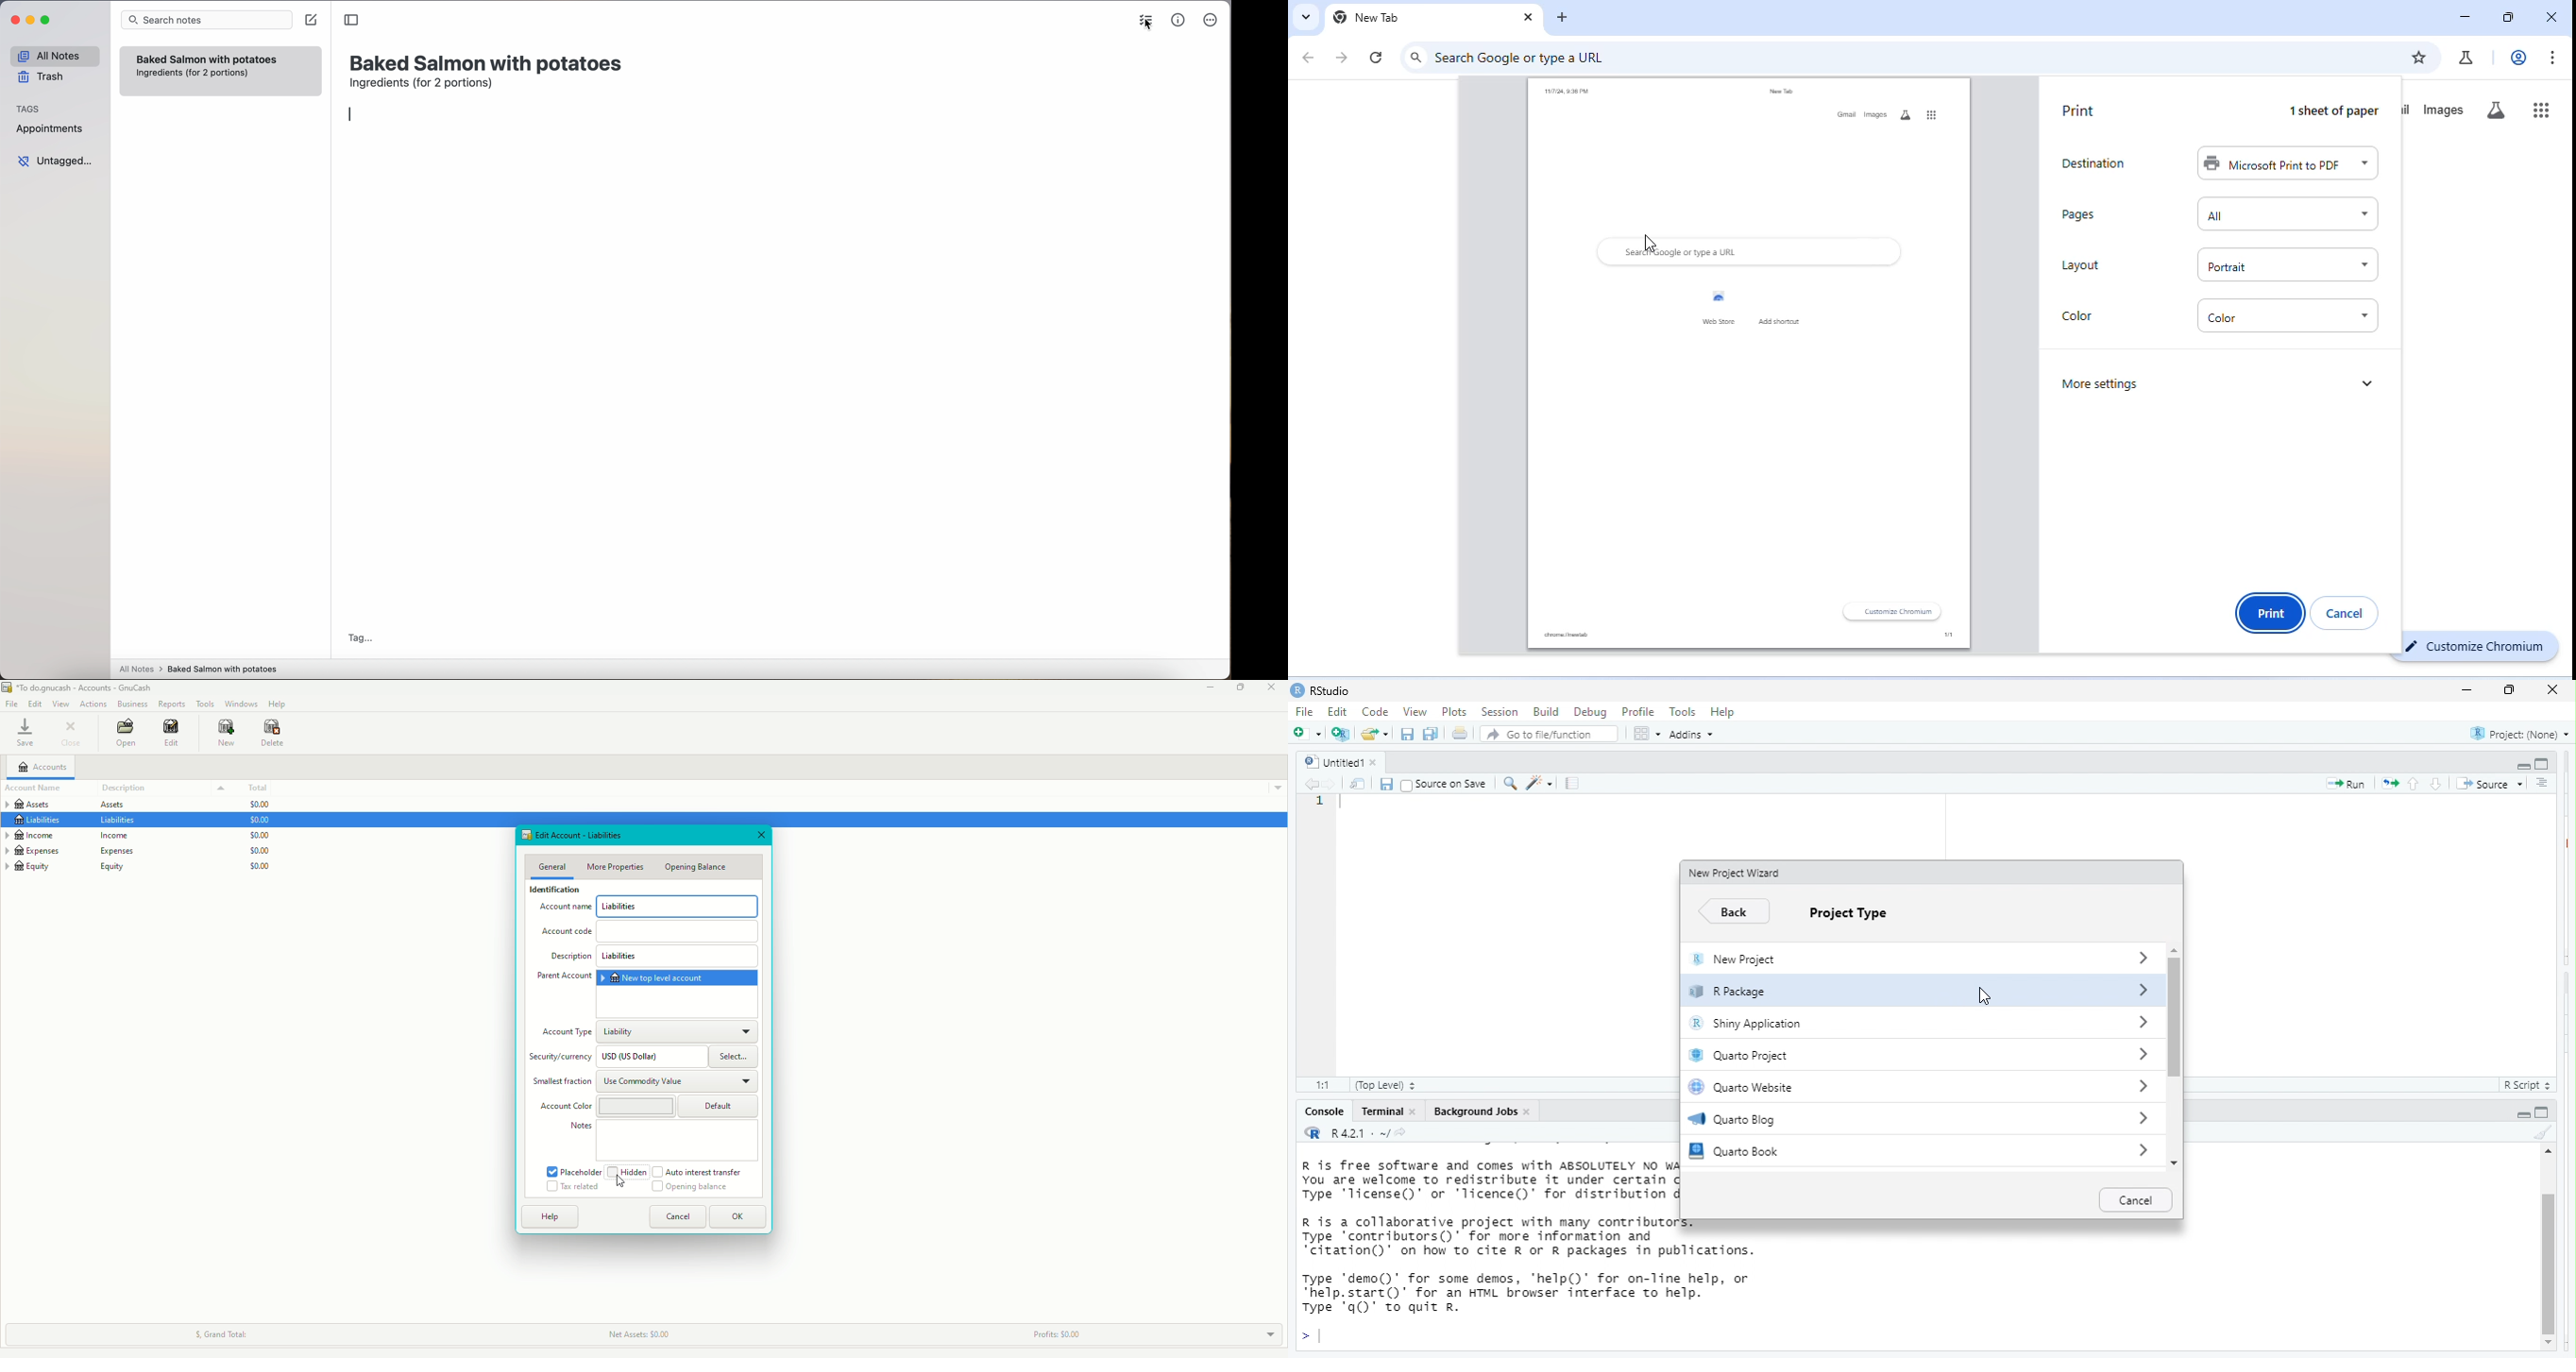 This screenshot has height=1372, width=2576. Describe the element at coordinates (1649, 243) in the screenshot. I see `cursor movement` at that location.